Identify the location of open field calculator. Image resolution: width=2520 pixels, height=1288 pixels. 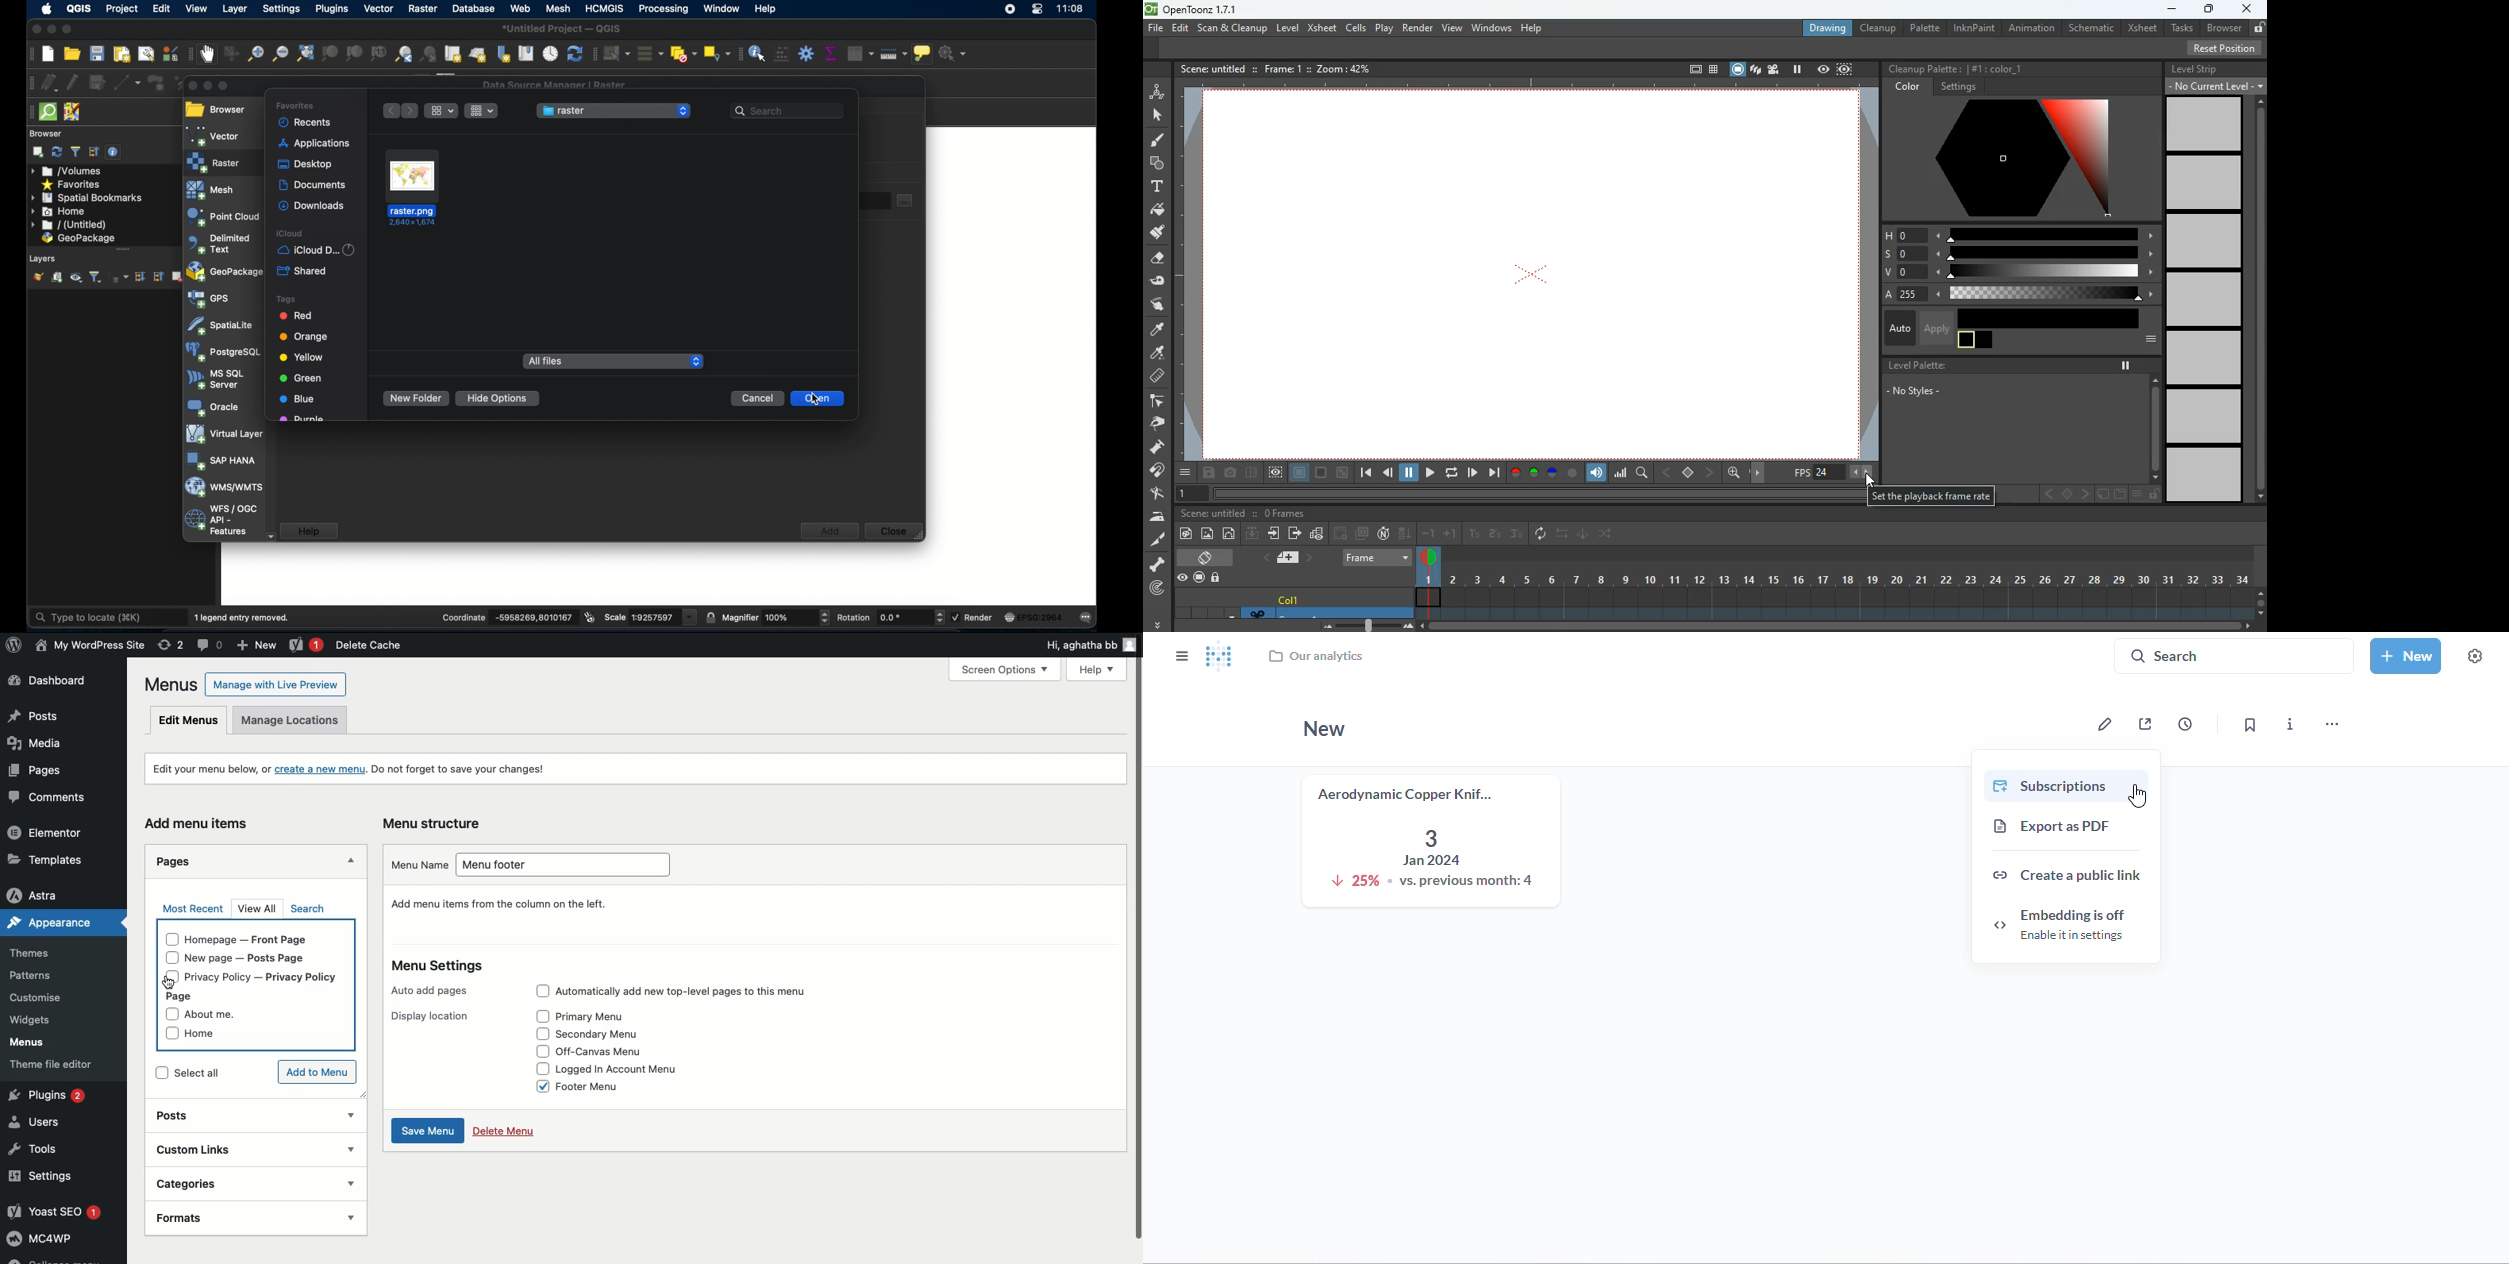
(782, 53).